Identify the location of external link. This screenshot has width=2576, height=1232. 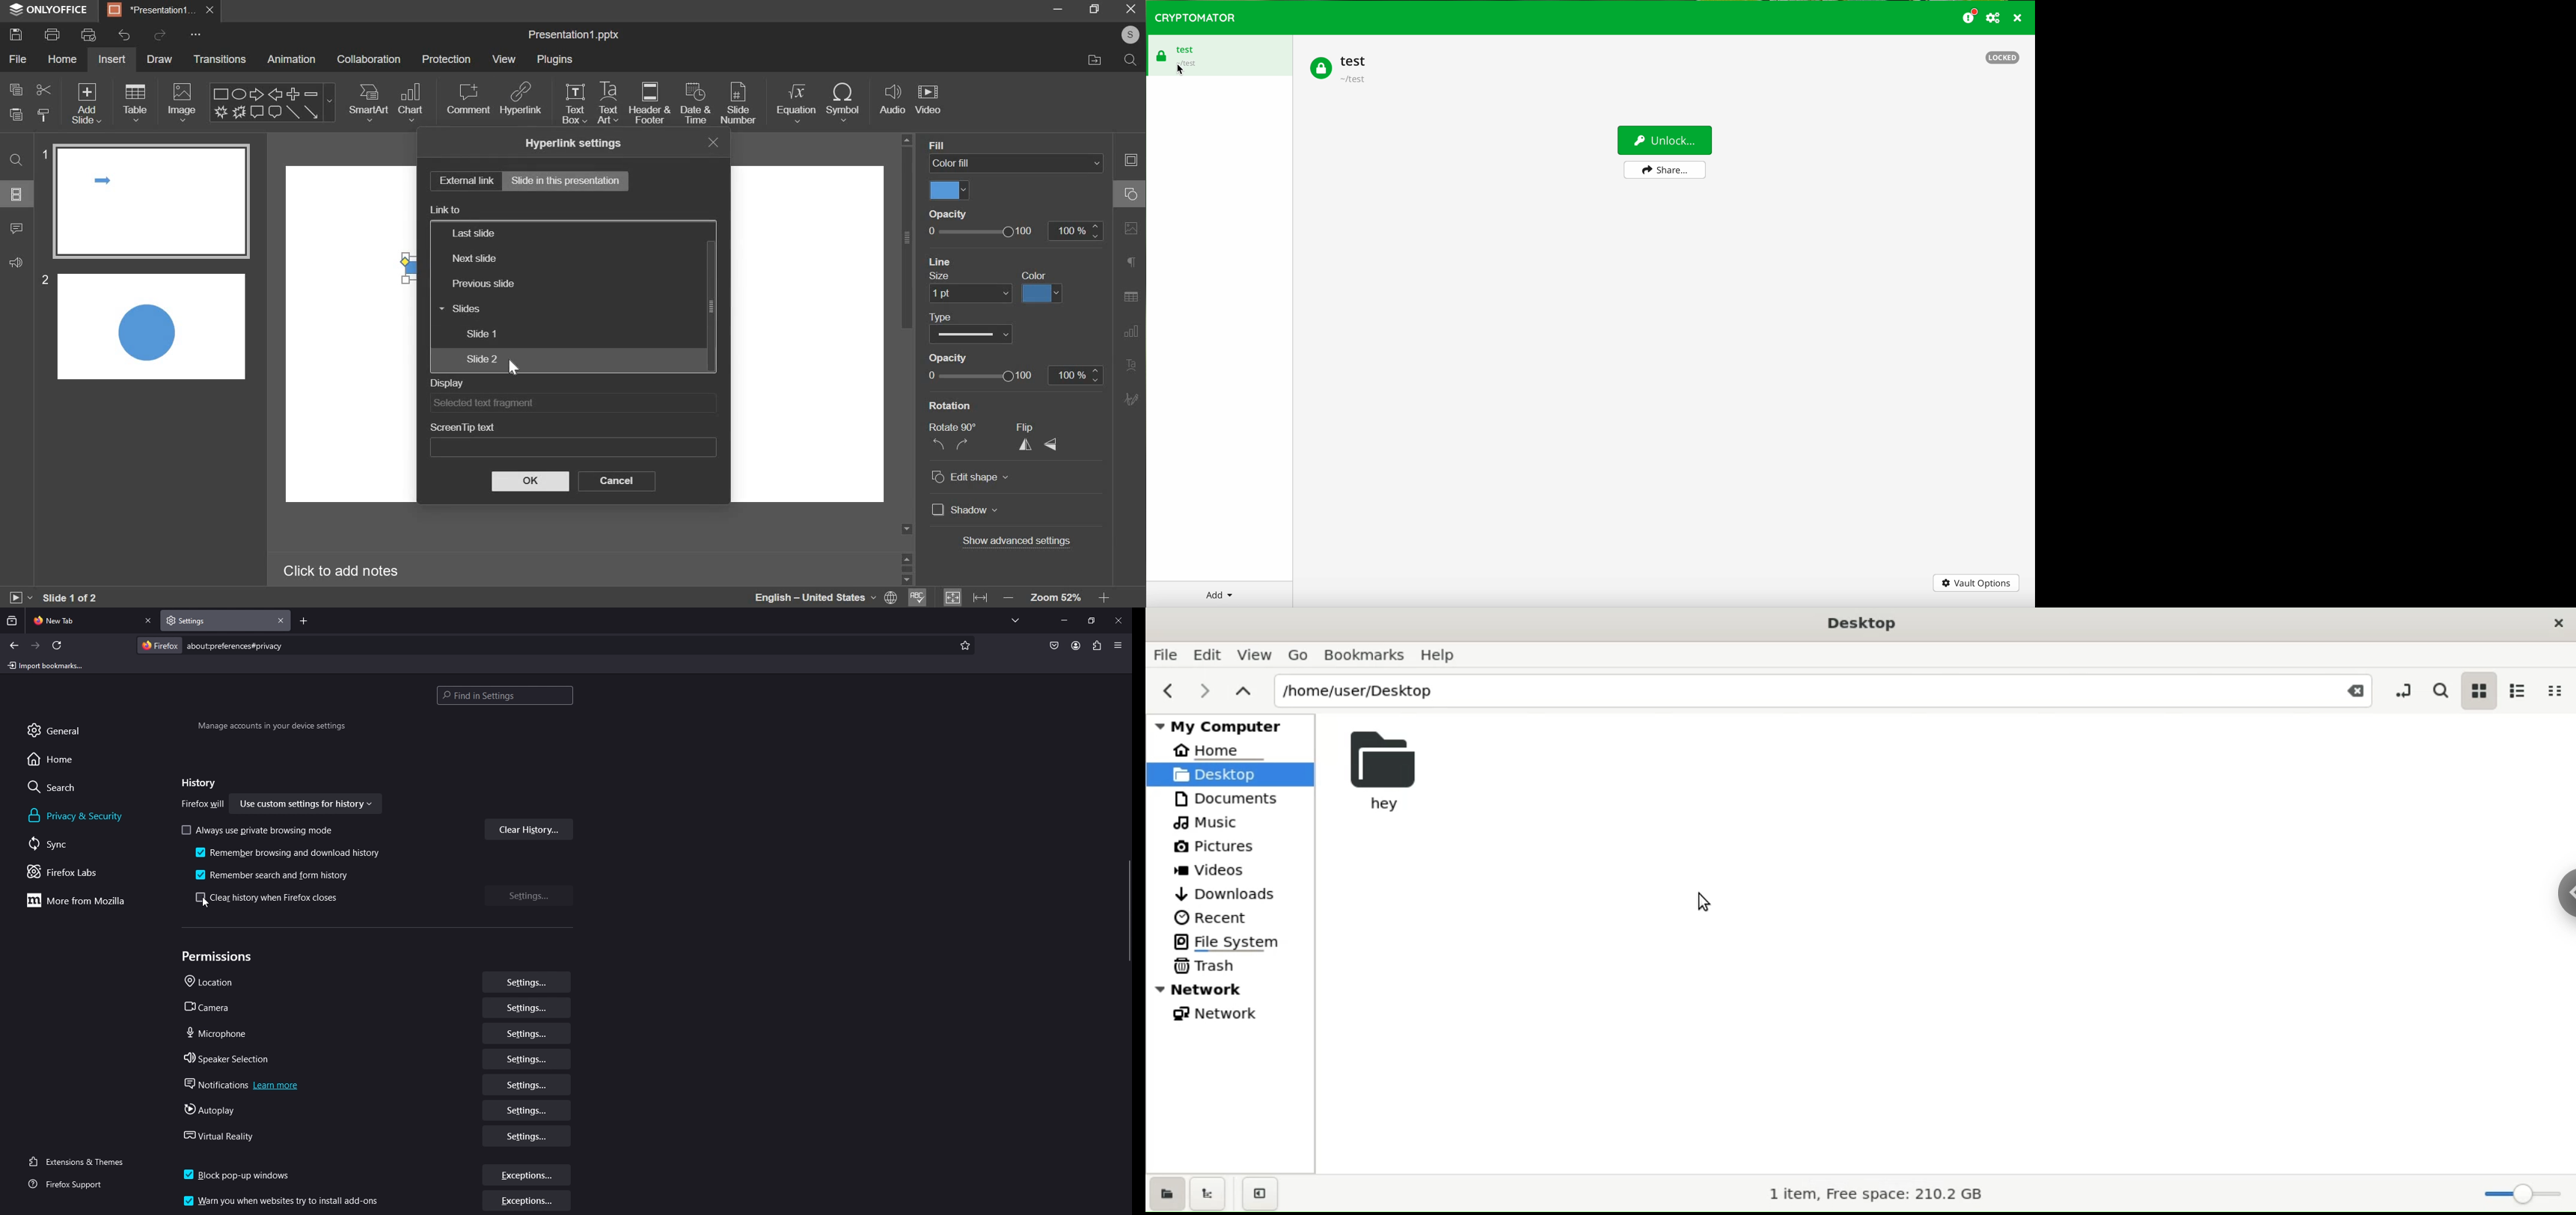
(462, 182).